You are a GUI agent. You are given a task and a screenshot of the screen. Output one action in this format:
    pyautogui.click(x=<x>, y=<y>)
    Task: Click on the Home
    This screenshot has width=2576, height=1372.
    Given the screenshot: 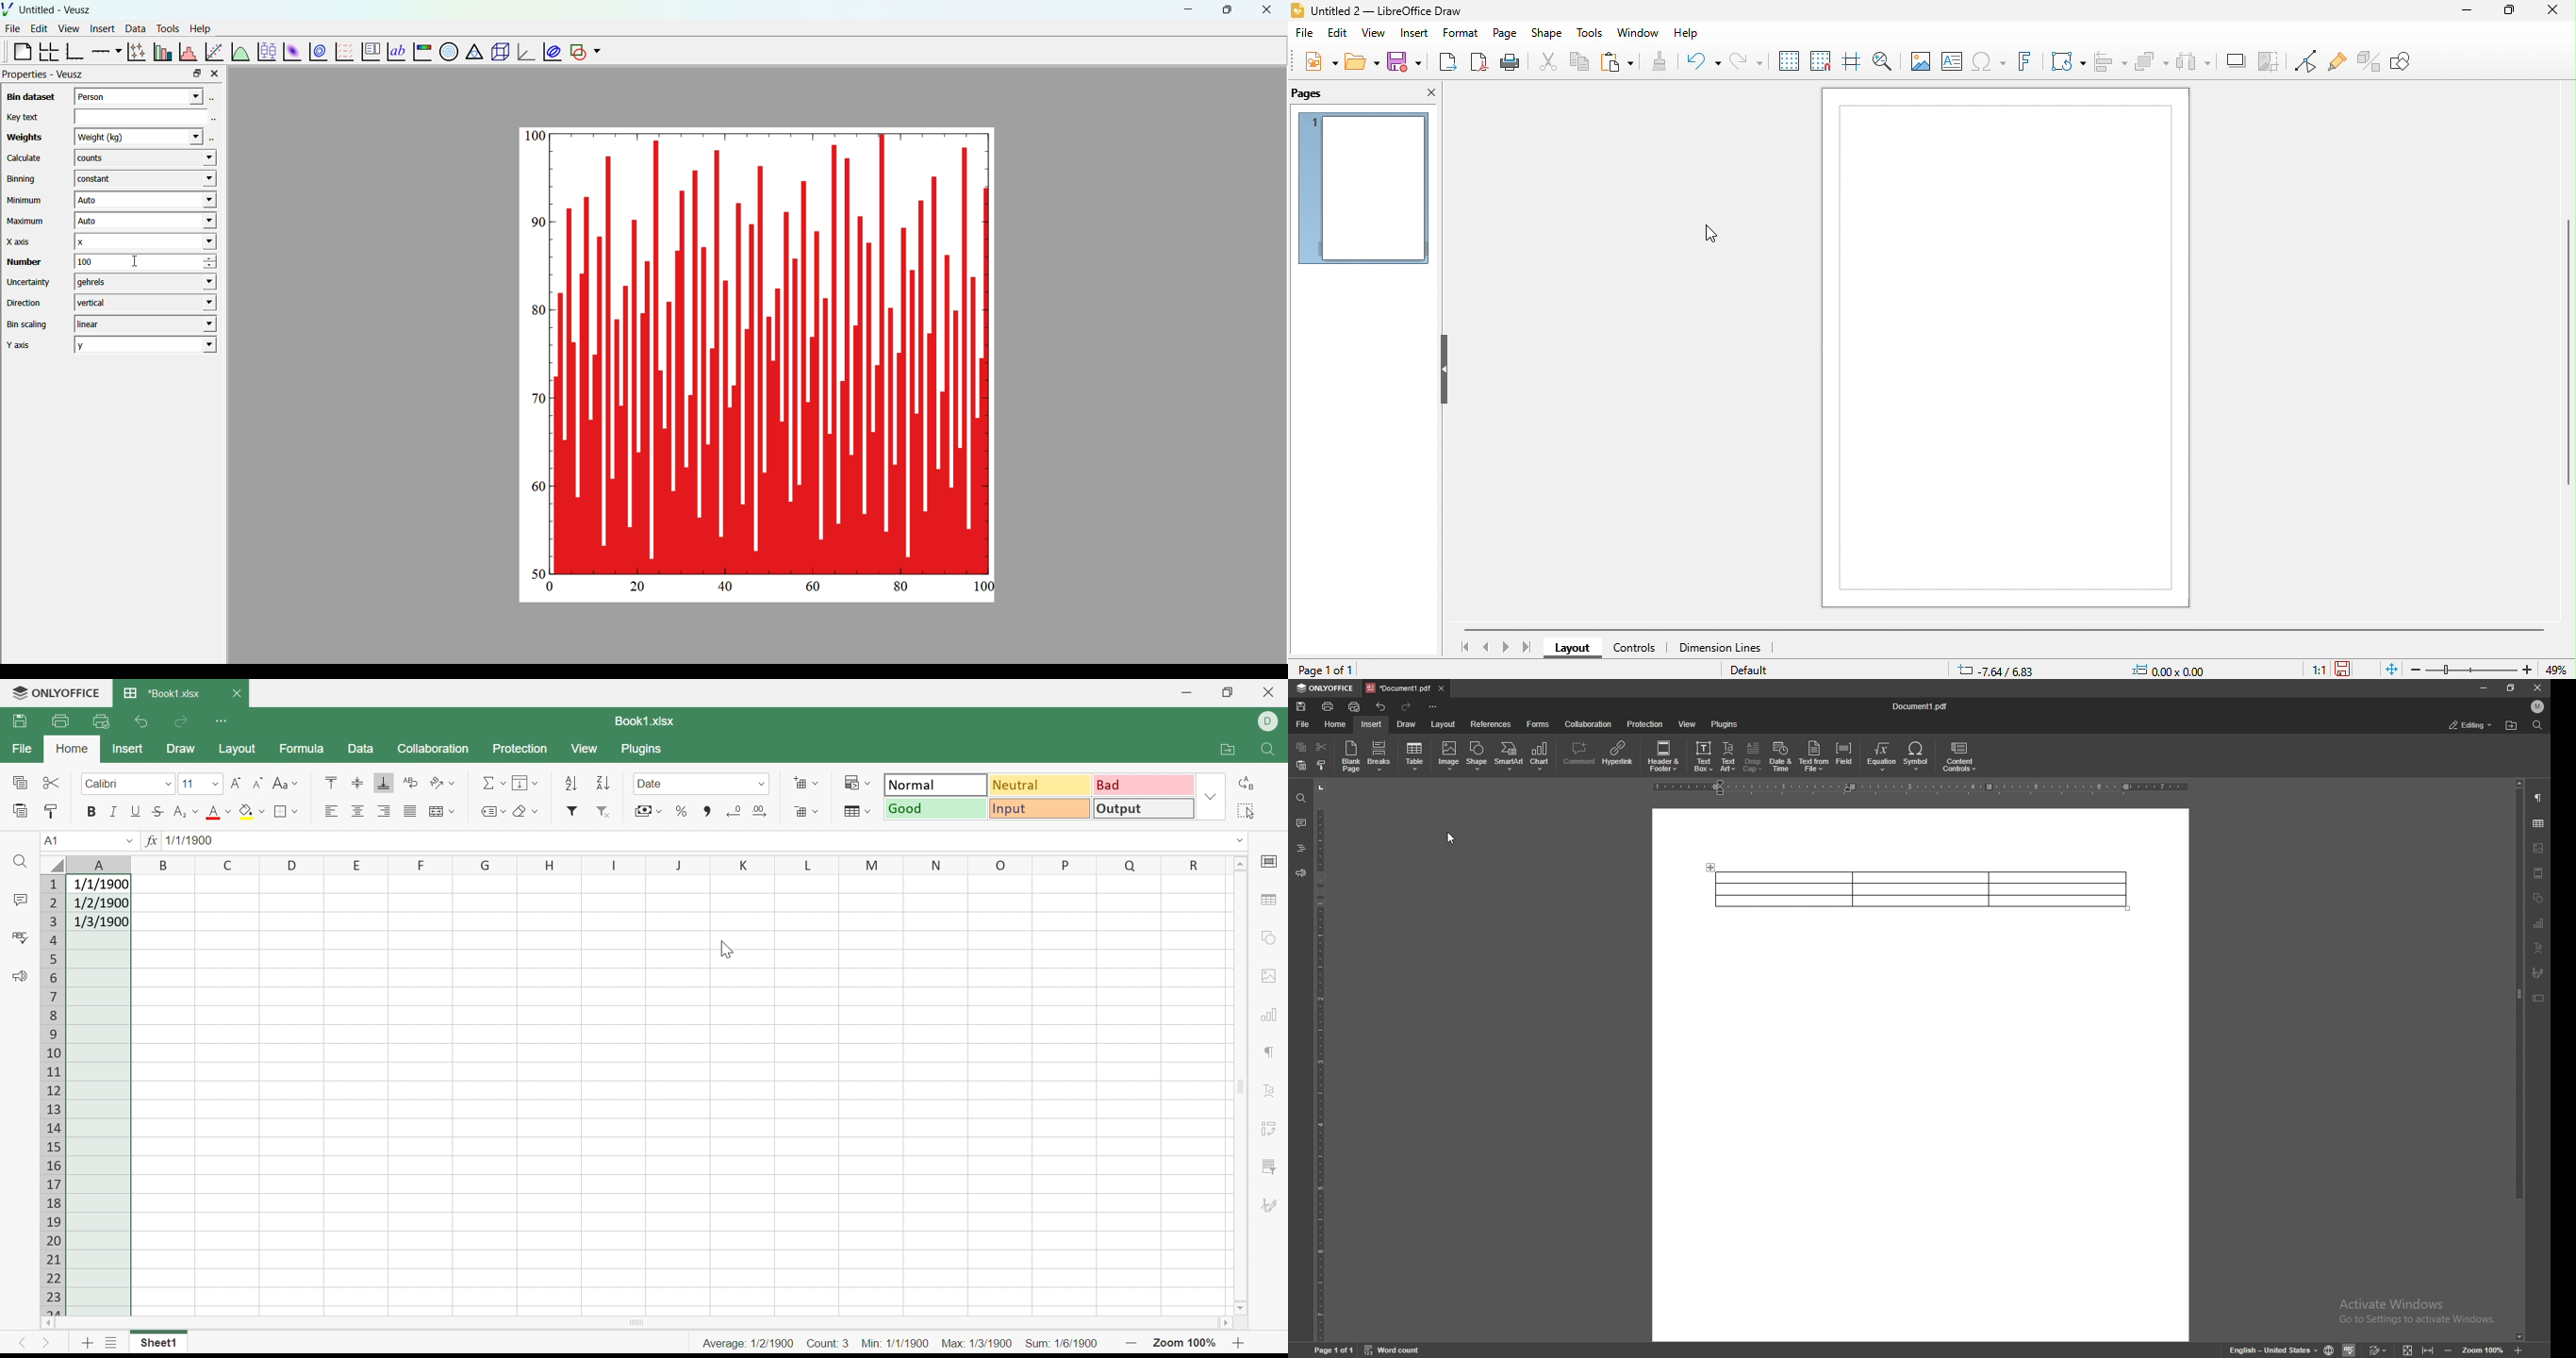 What is the action you would take?
    pyautogui.click(x=72, y=748)
    